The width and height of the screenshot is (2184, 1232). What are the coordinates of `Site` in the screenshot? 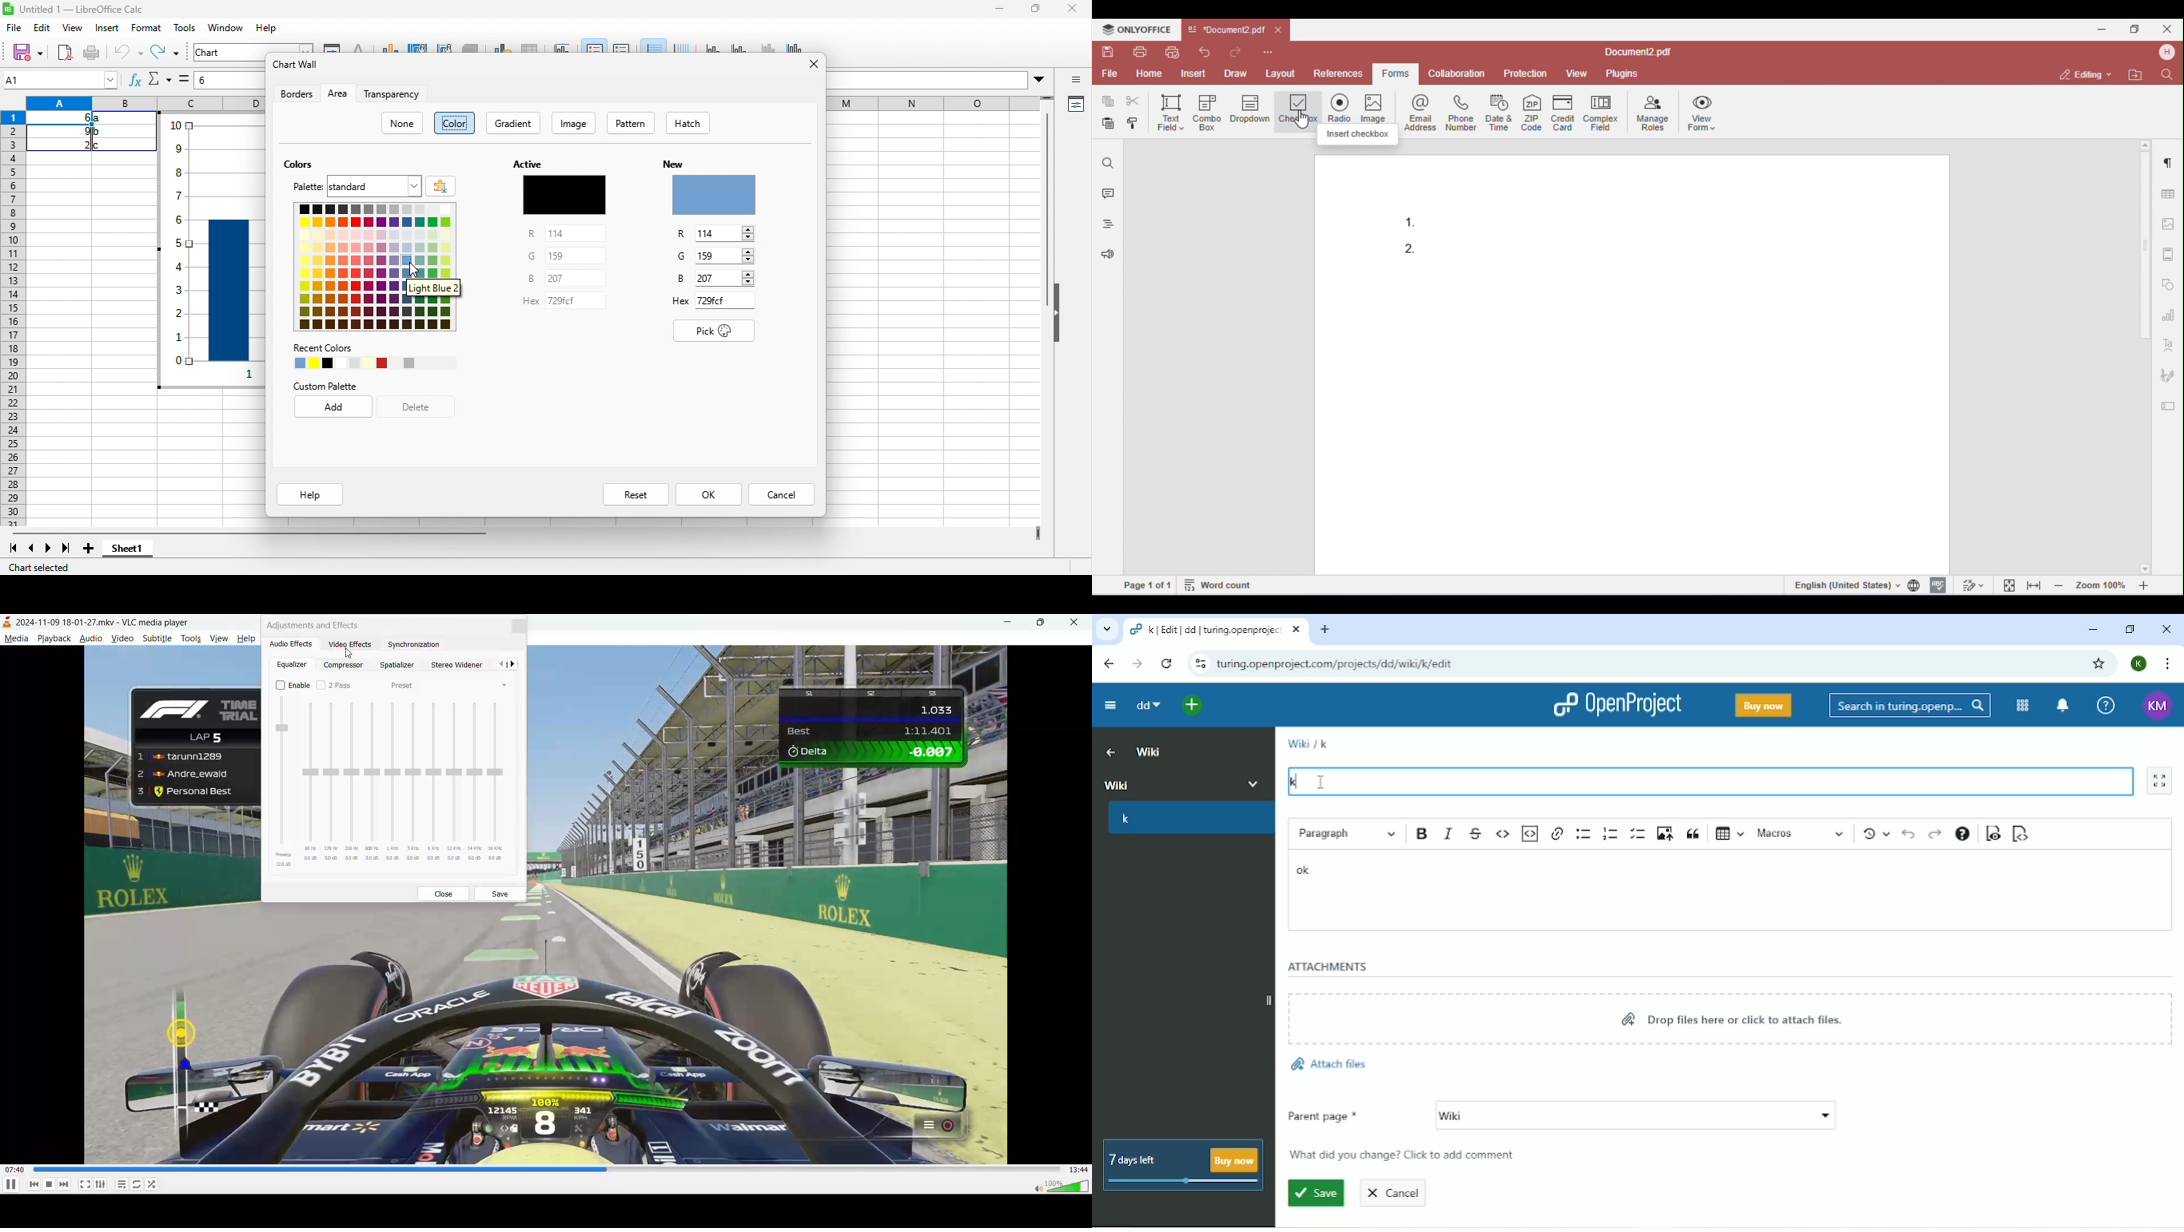 It's located at (1338, 664).